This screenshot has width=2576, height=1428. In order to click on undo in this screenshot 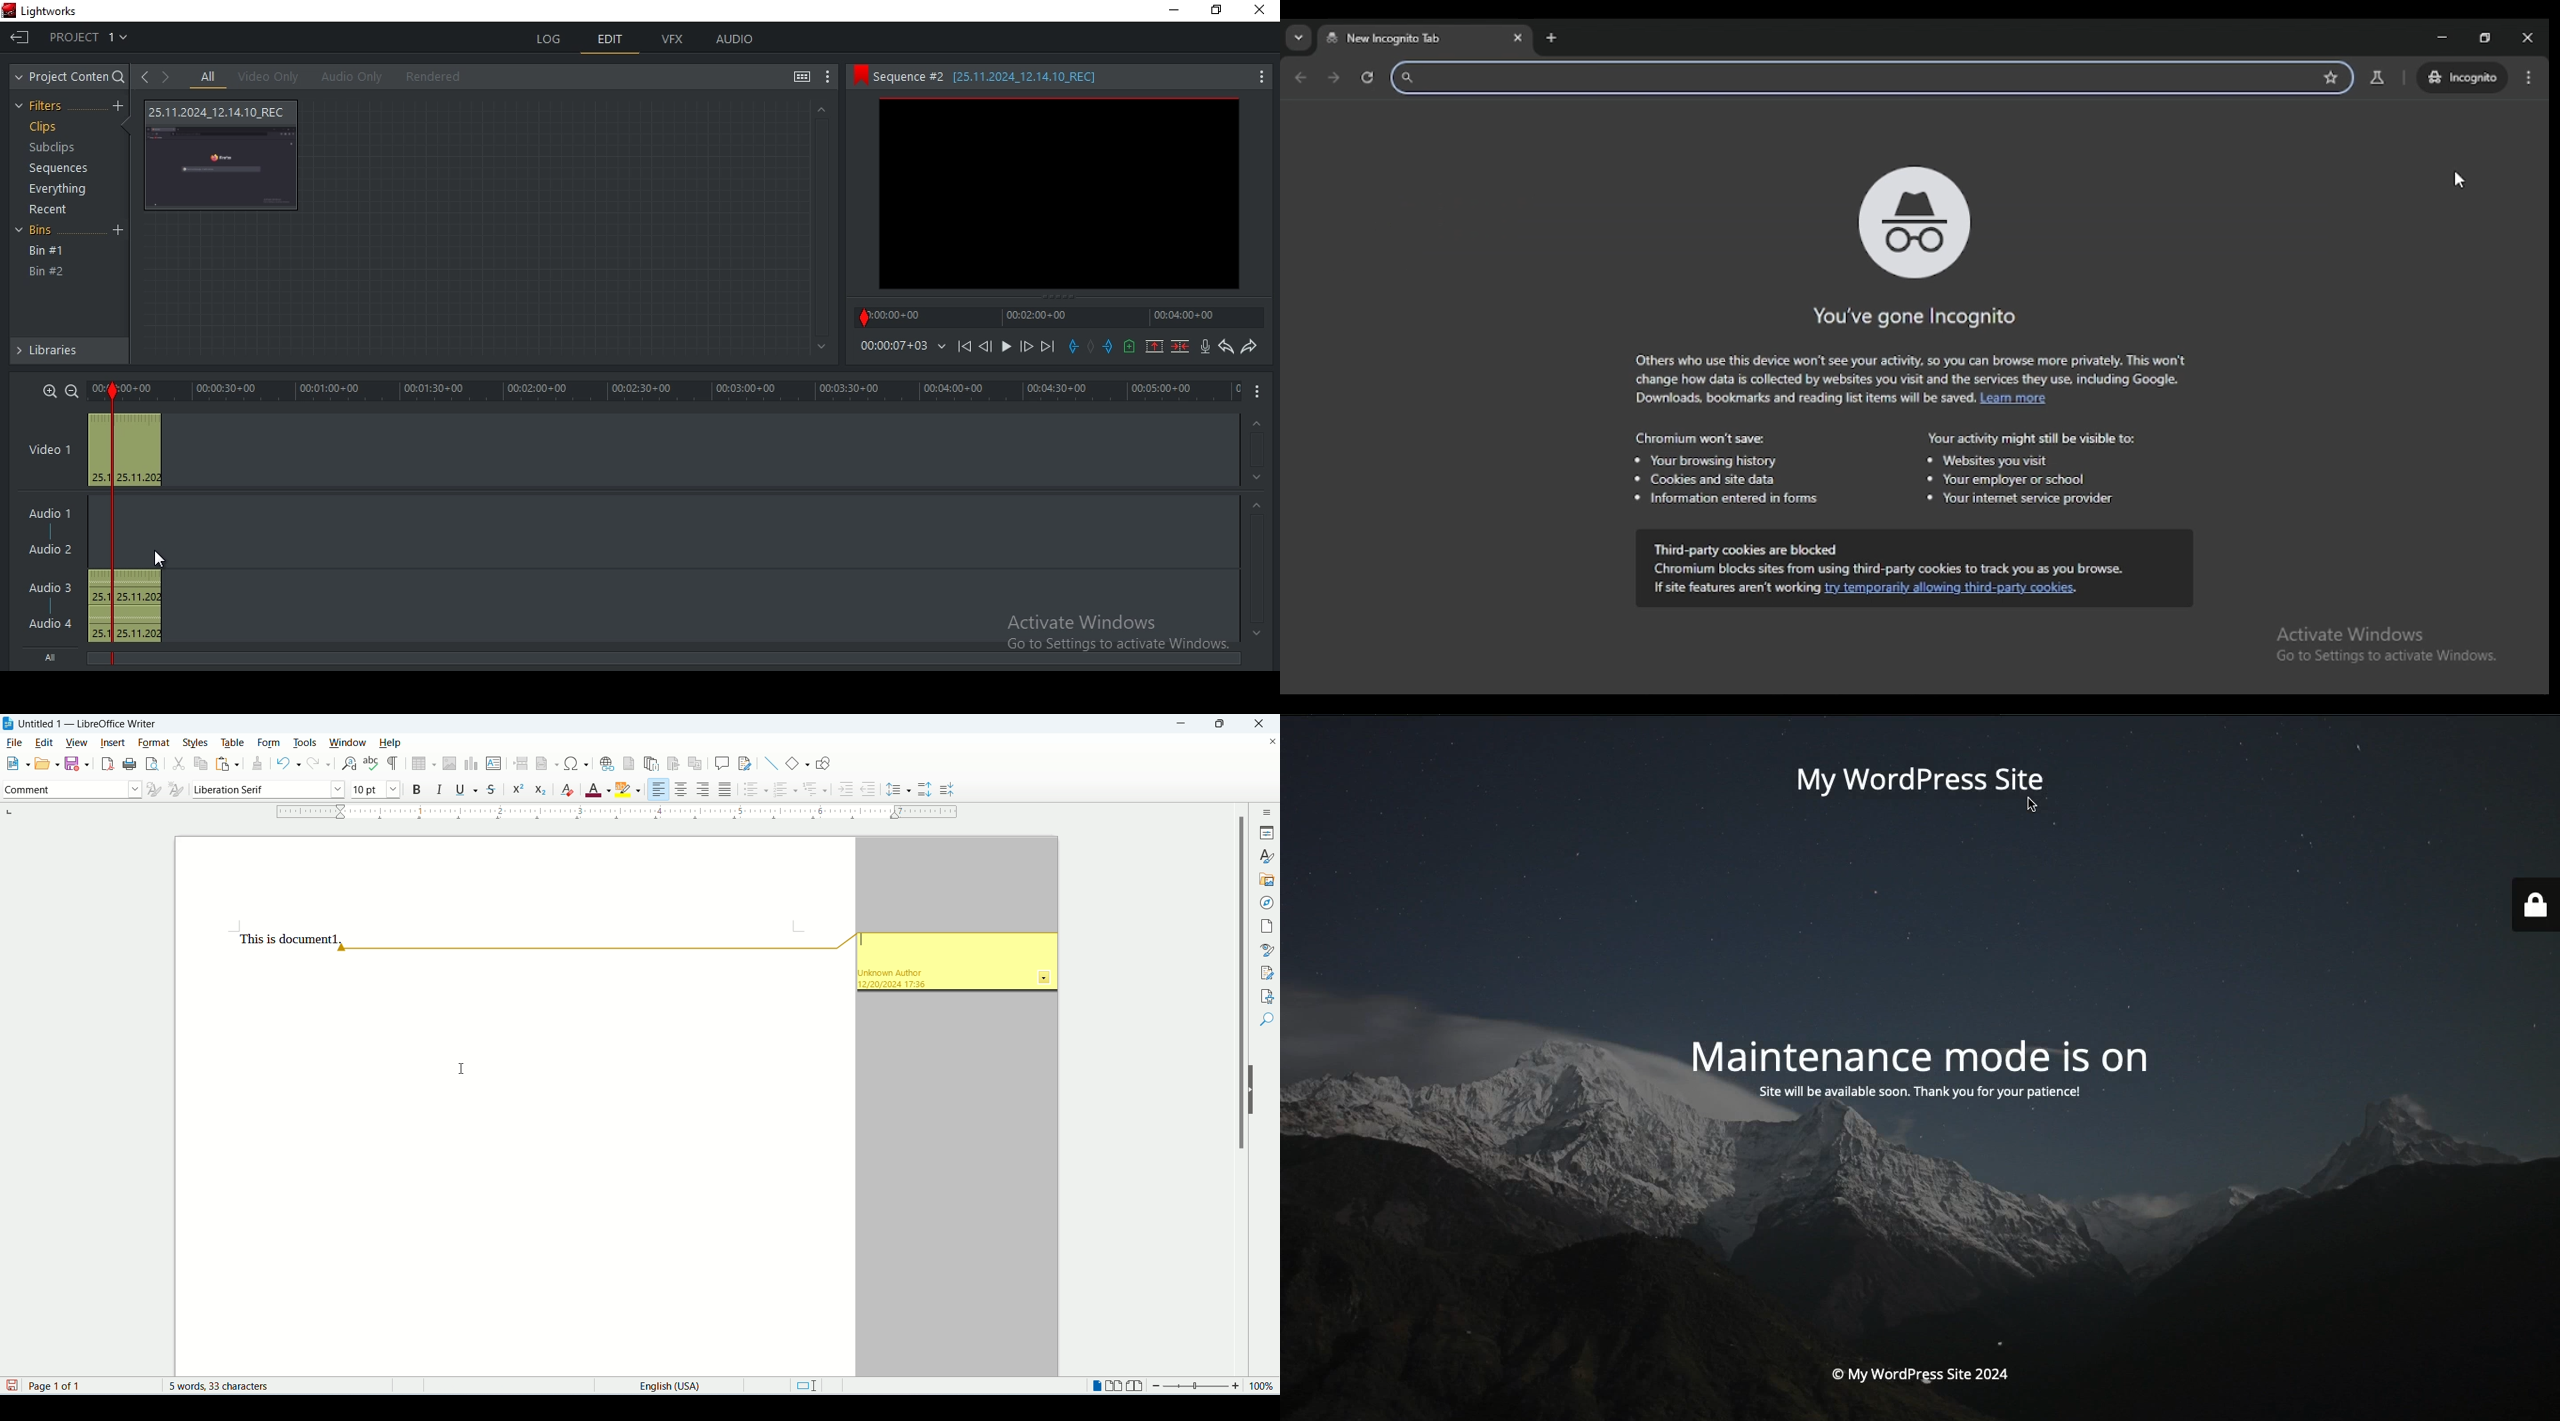, I will do `click(1226, 347)`.